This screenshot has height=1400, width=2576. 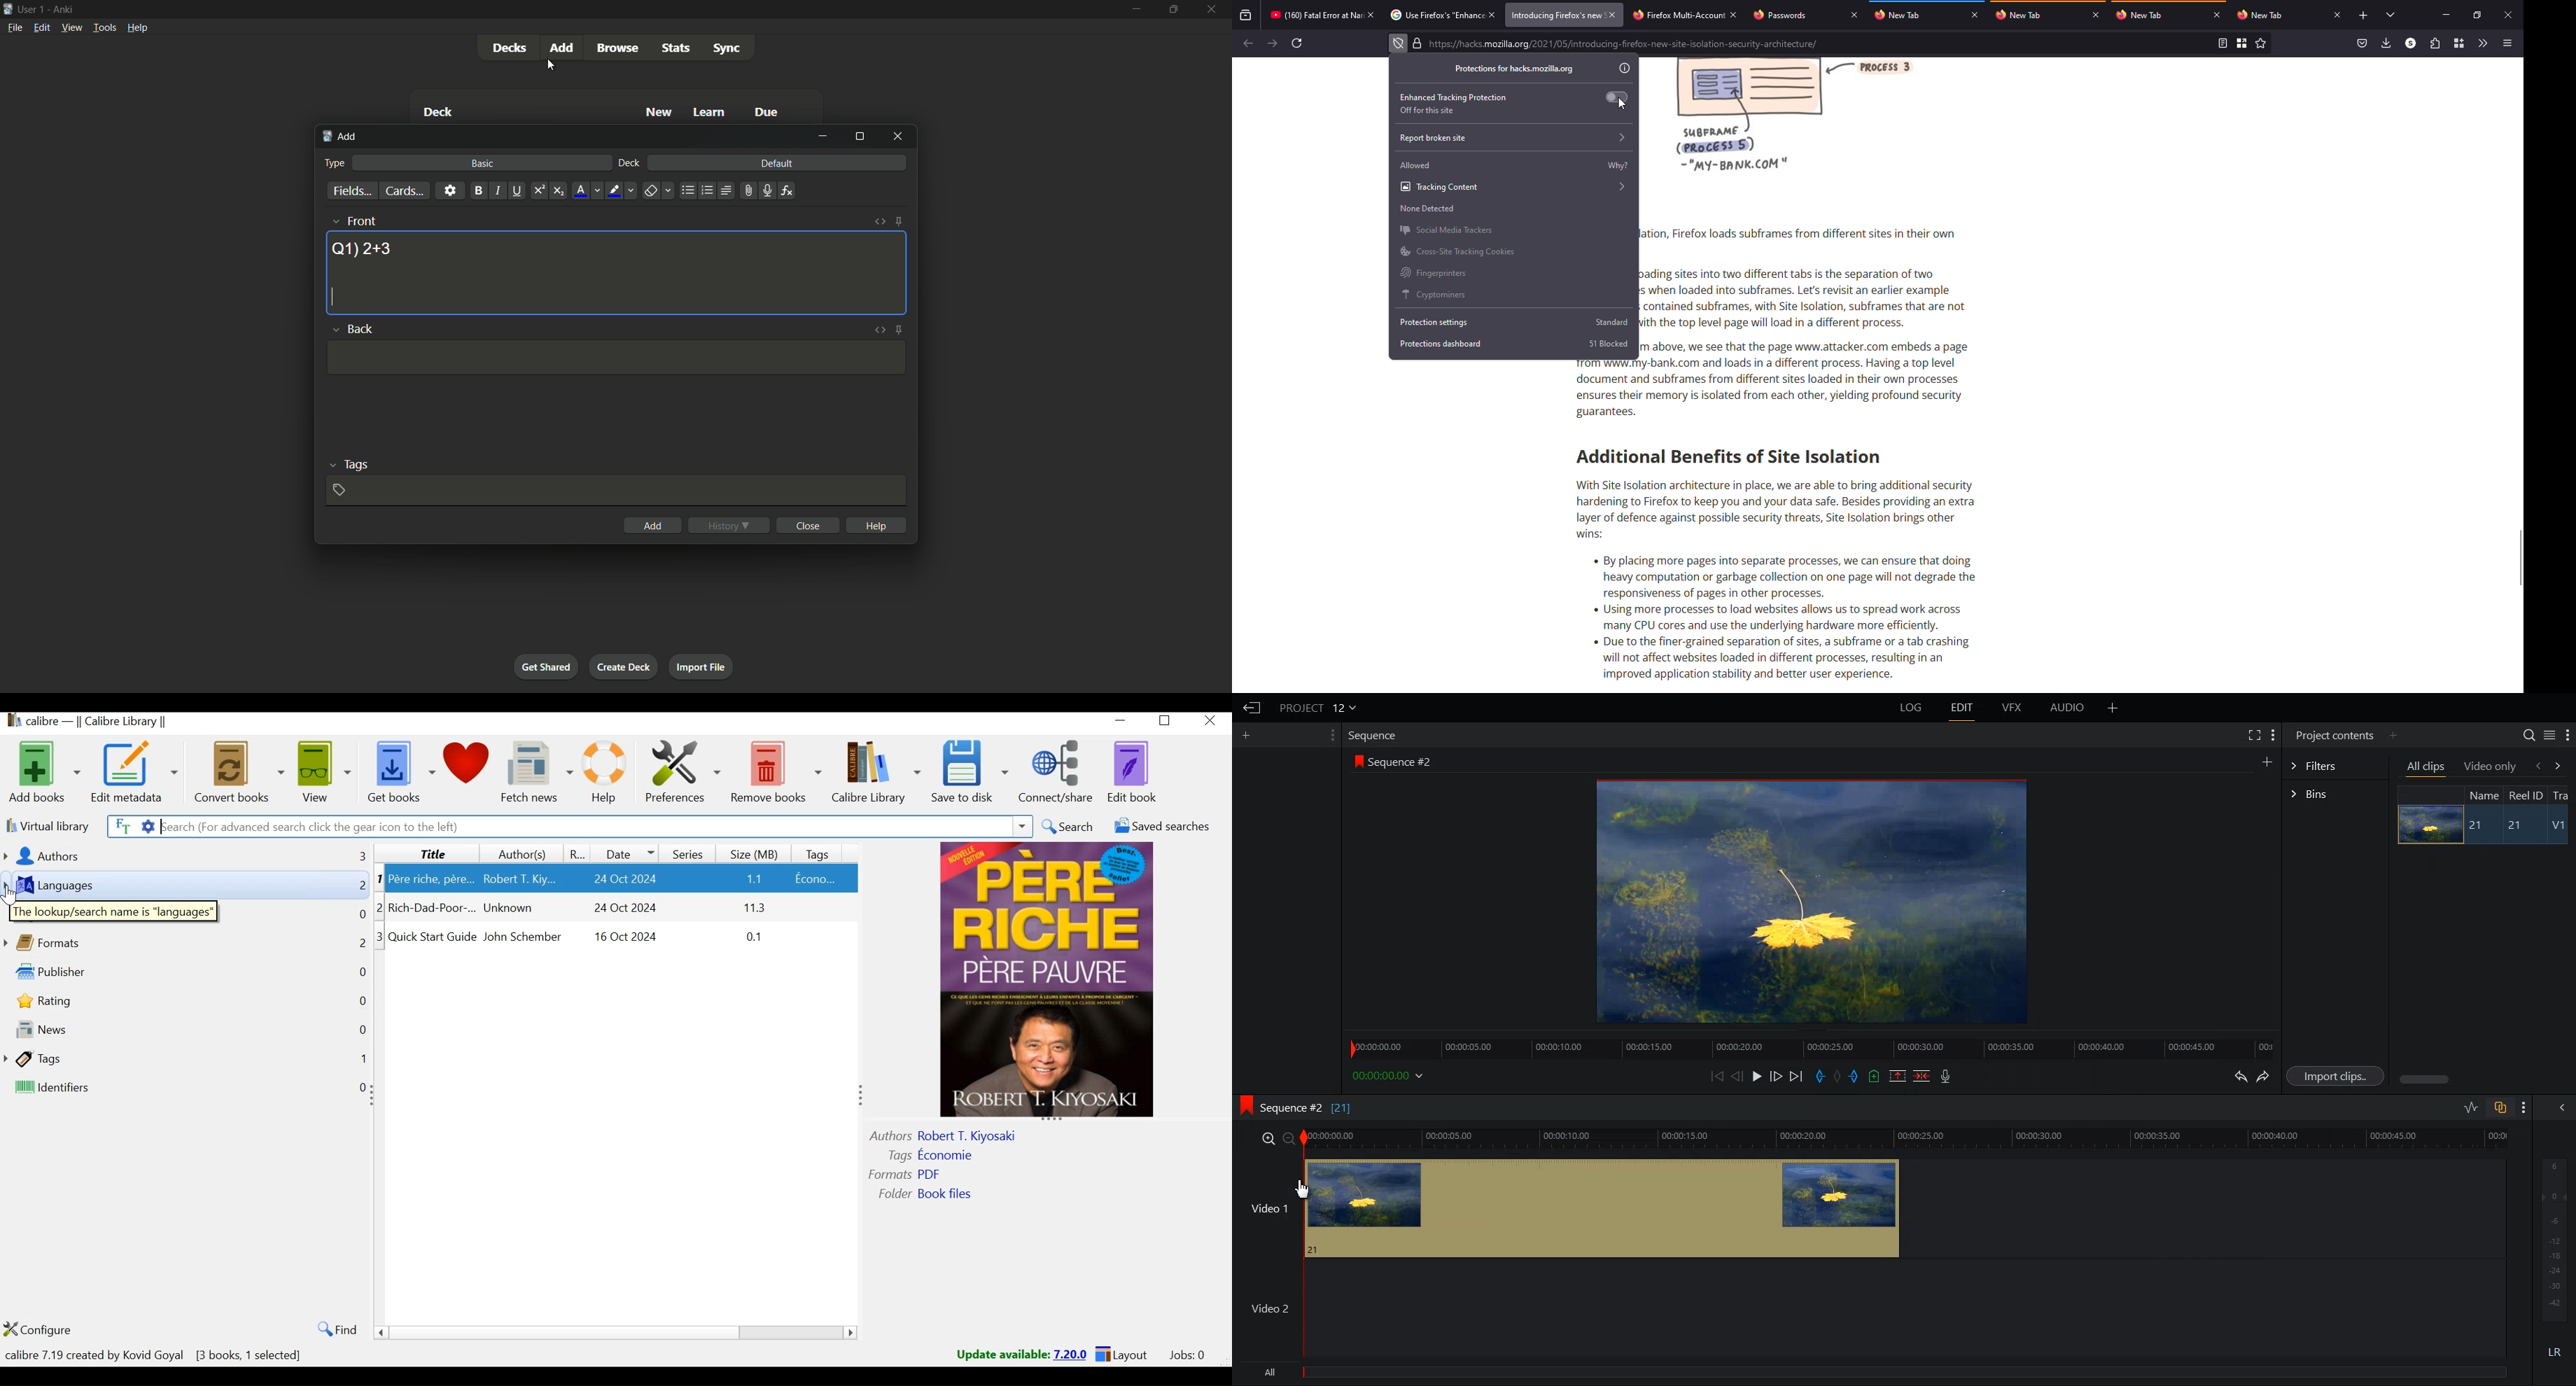 I want to click on sync, so click(x=727, y=49).